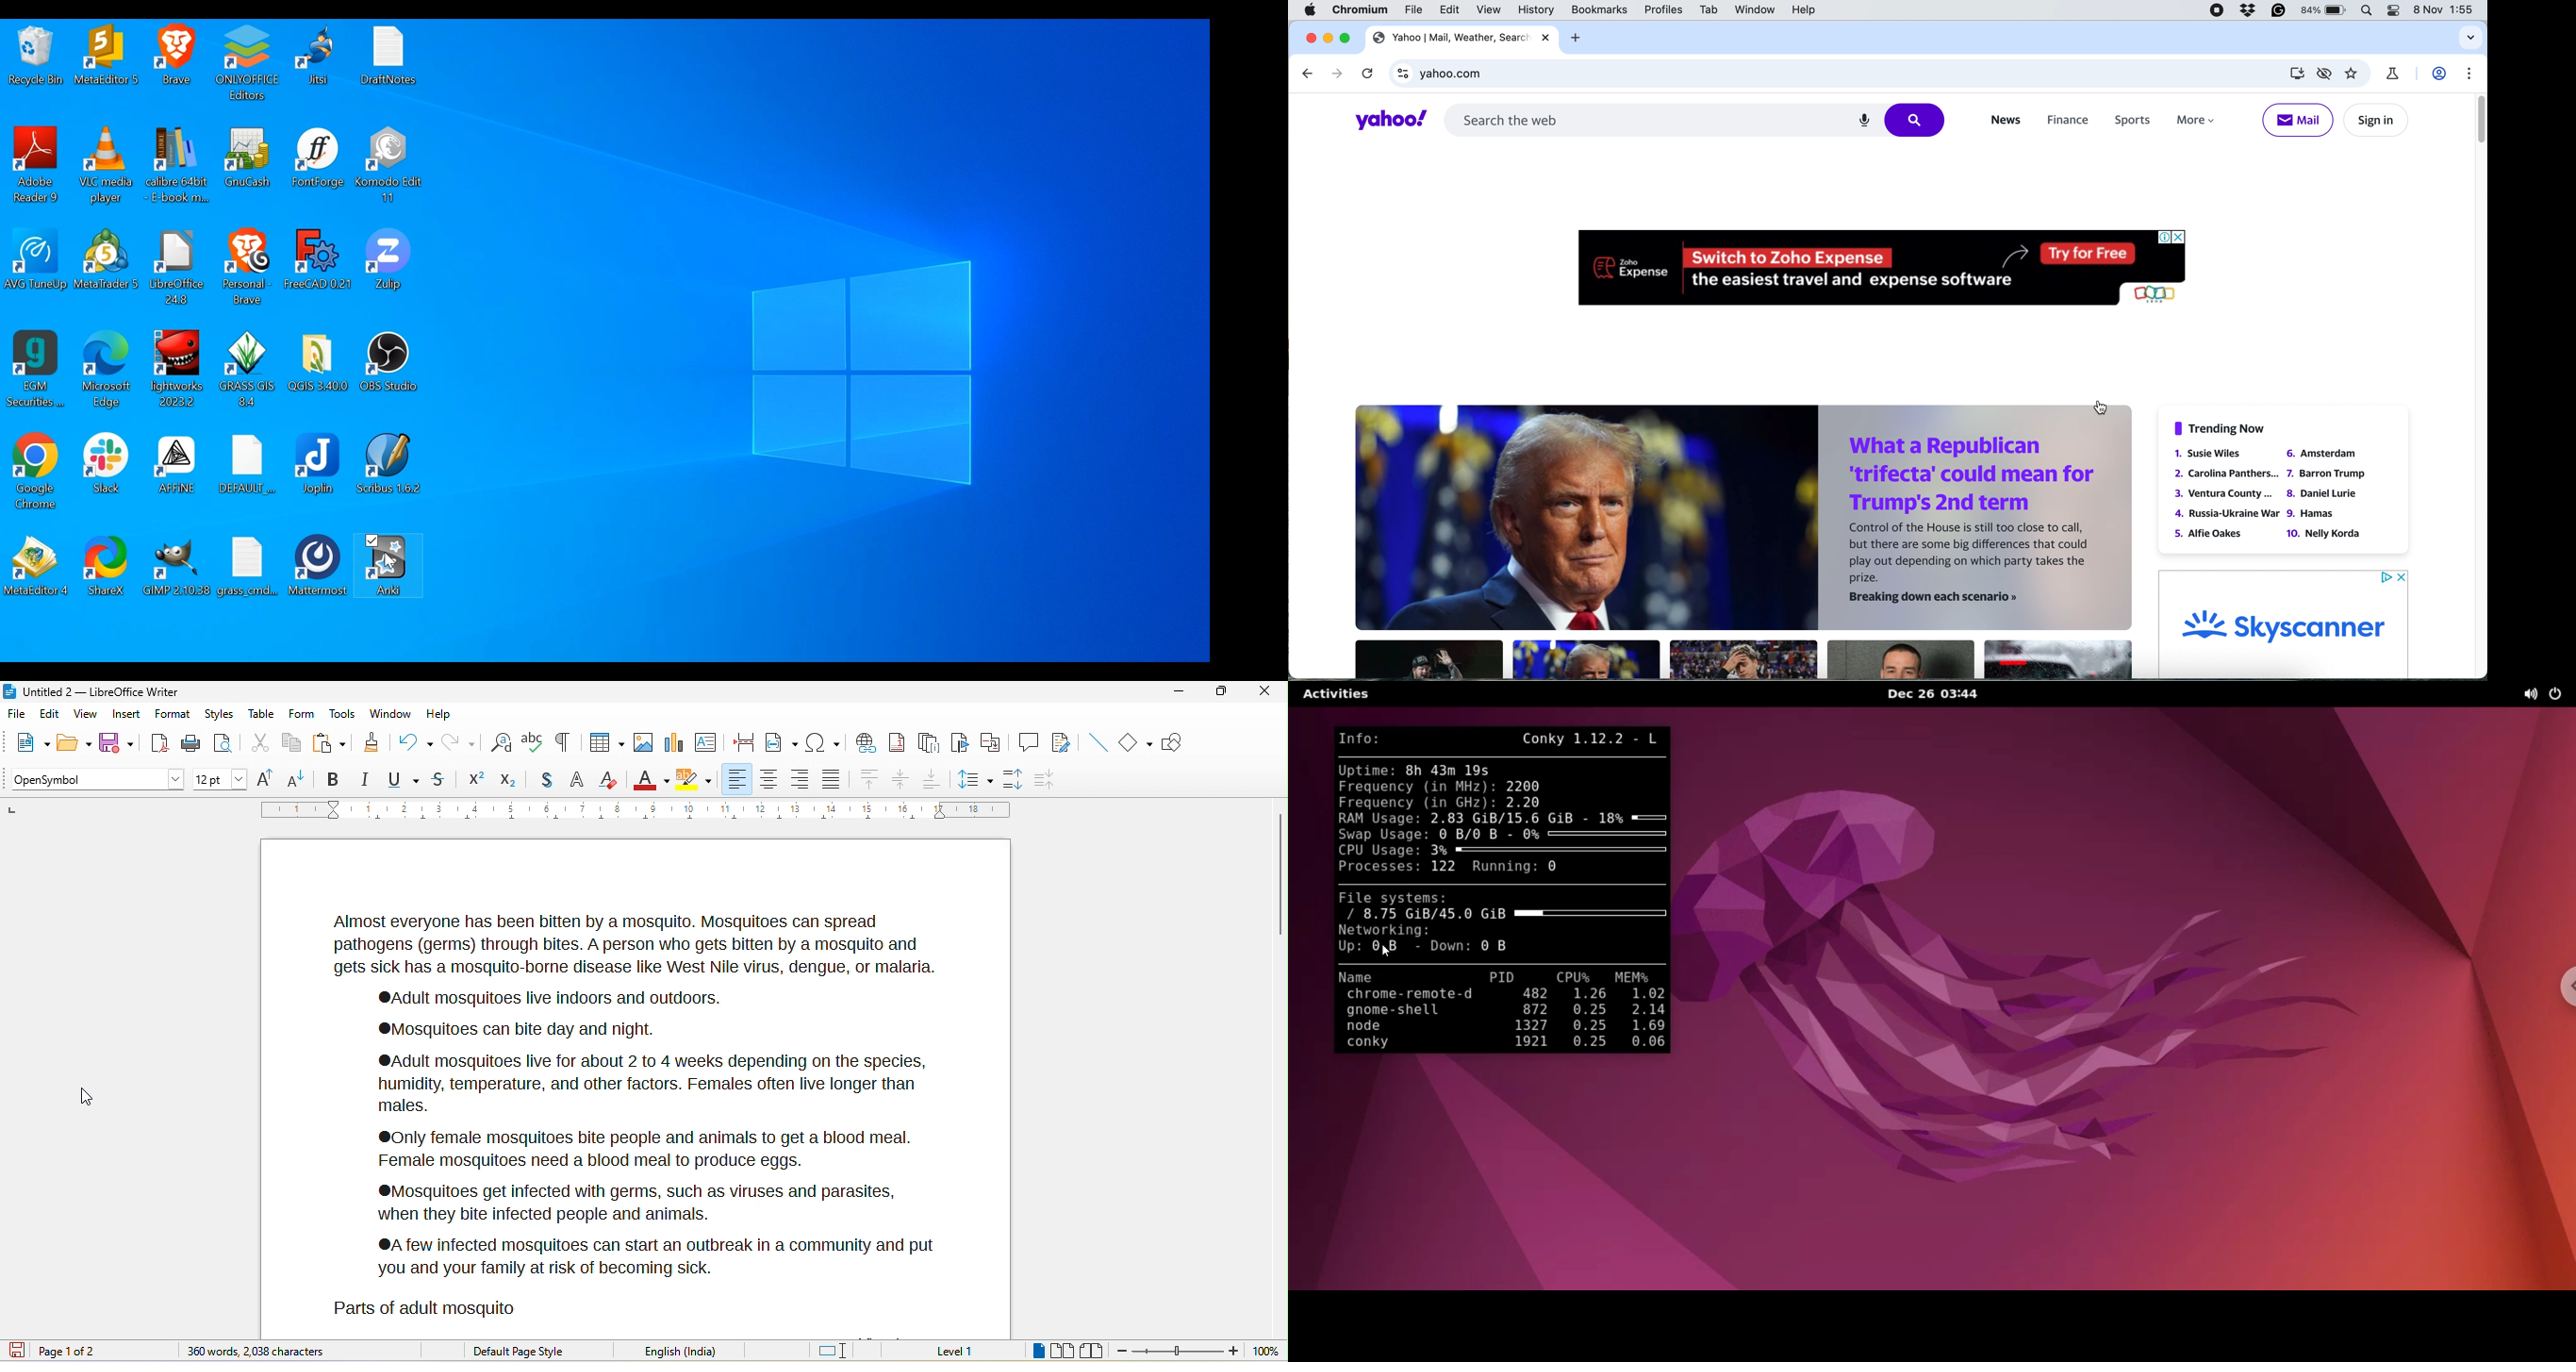  Describe the element at coordinates (2320, 453) in the screenshot. I see `Amsterdam` at that location.